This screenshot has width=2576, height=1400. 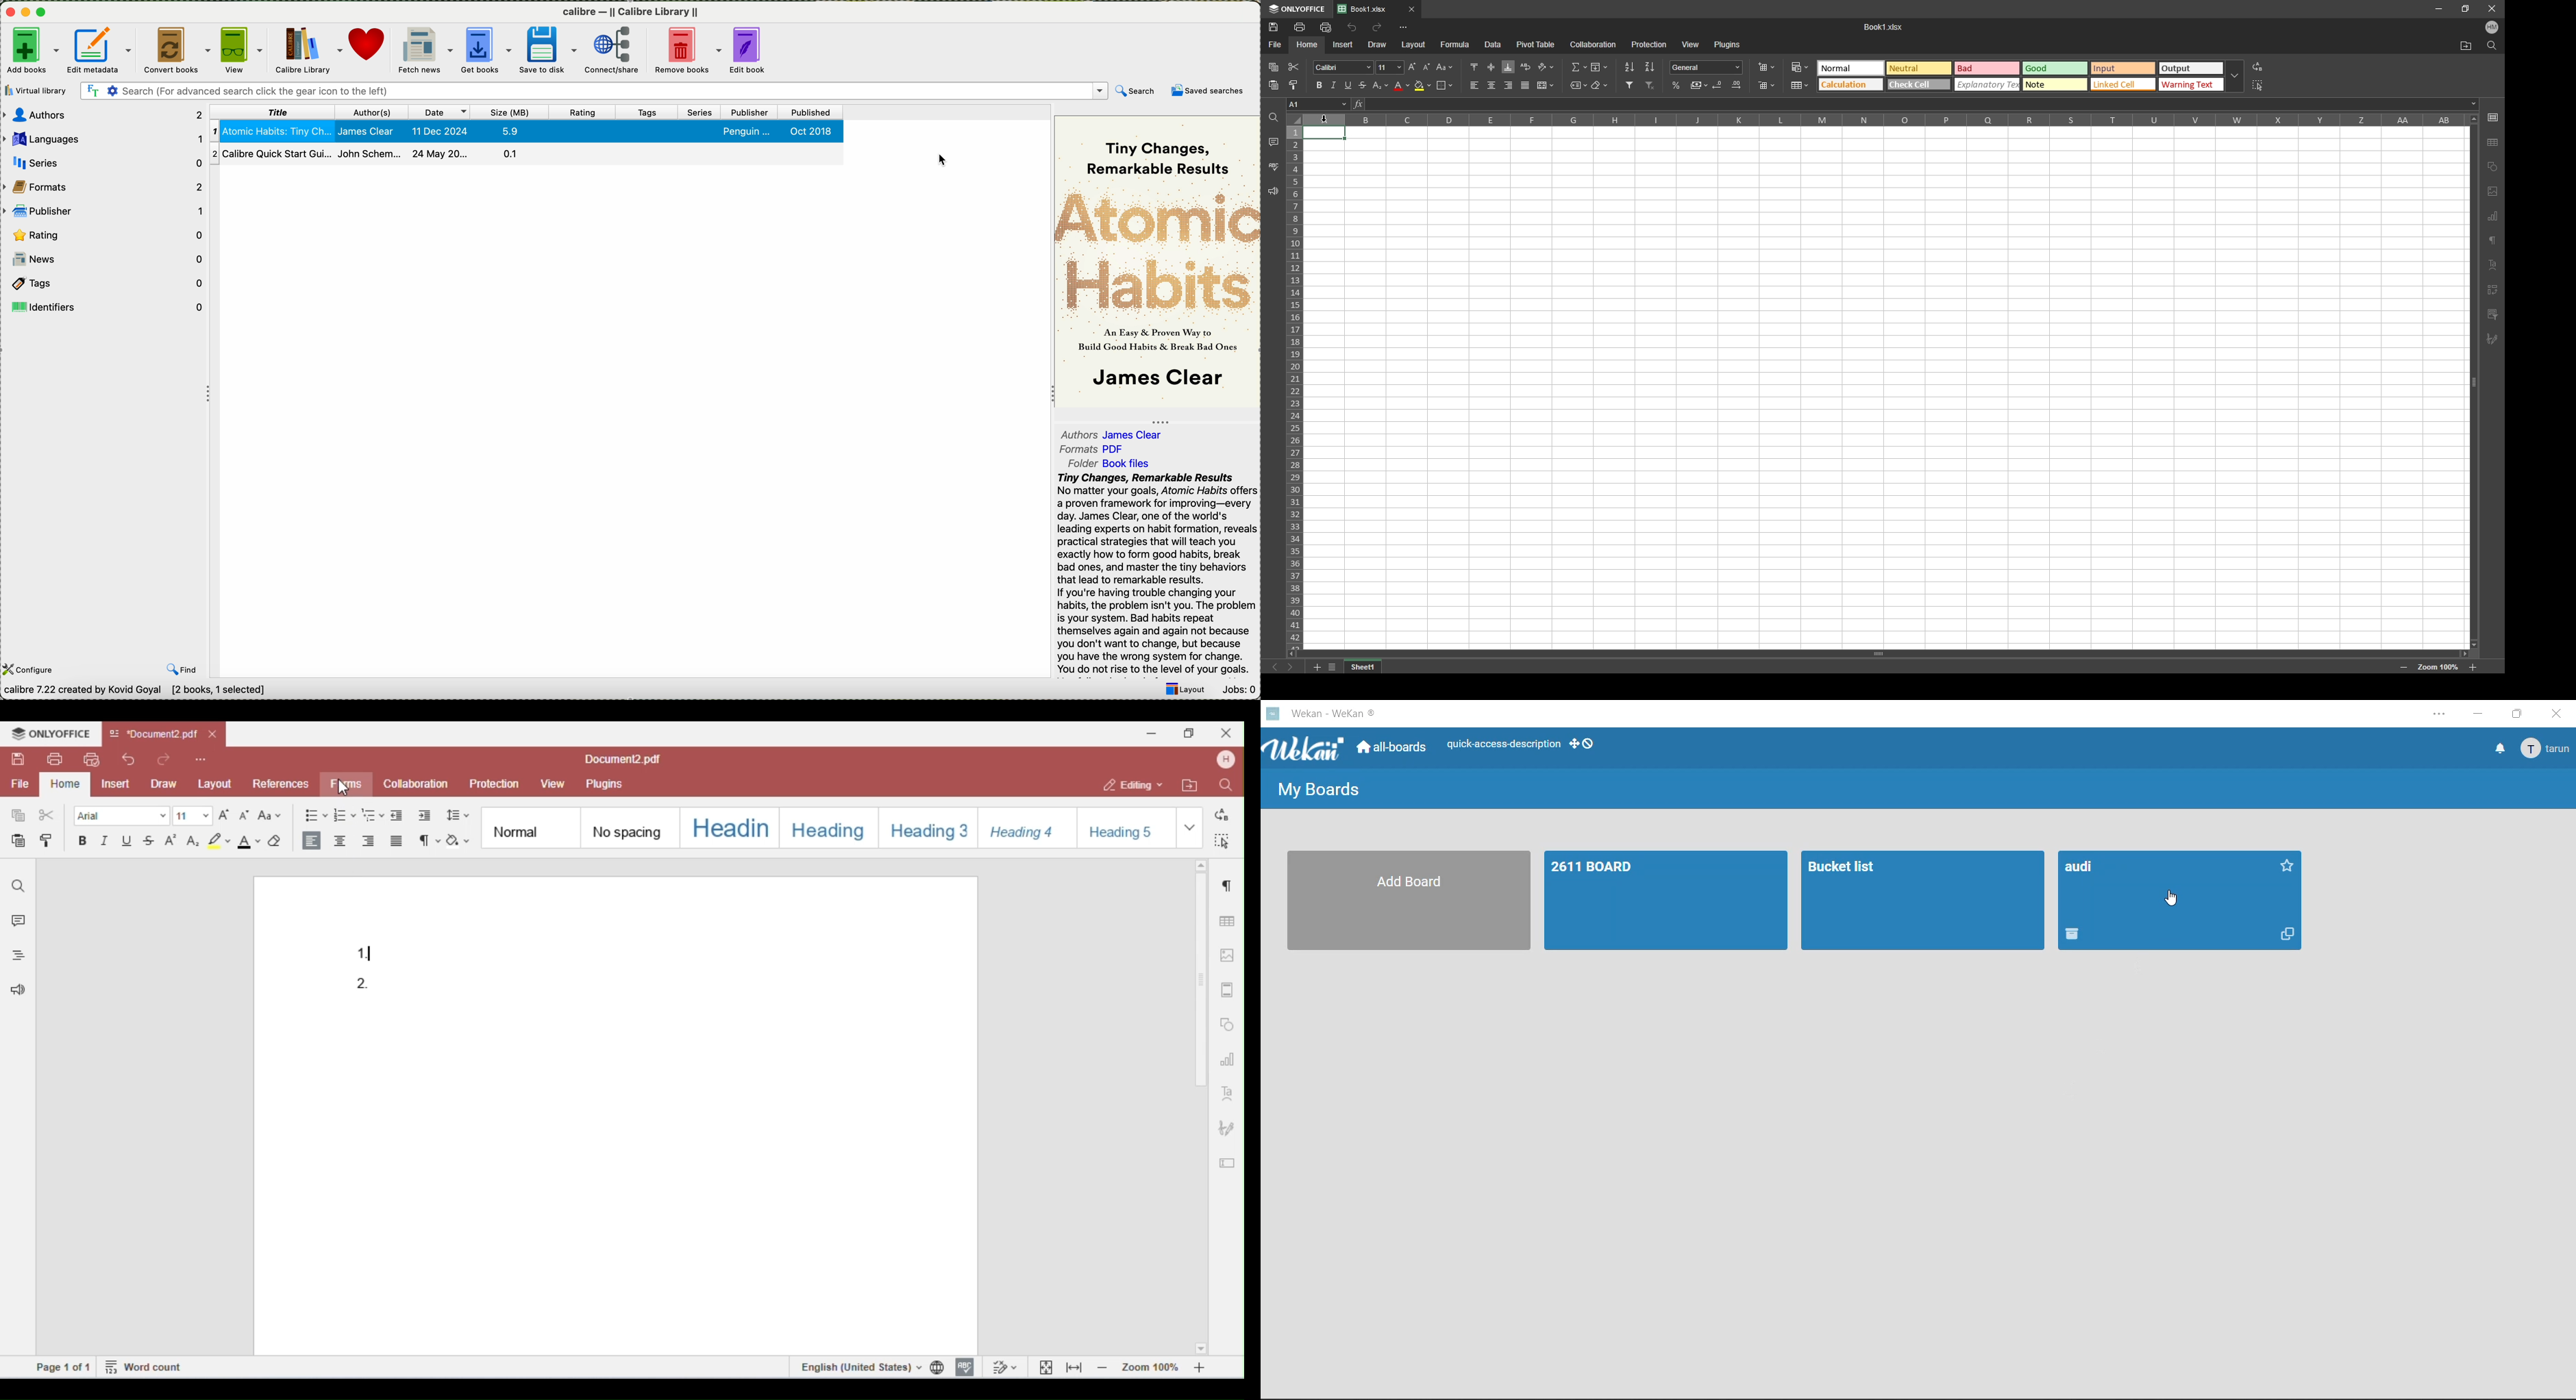 I want to click on draw, so click(x=1377, y=44).